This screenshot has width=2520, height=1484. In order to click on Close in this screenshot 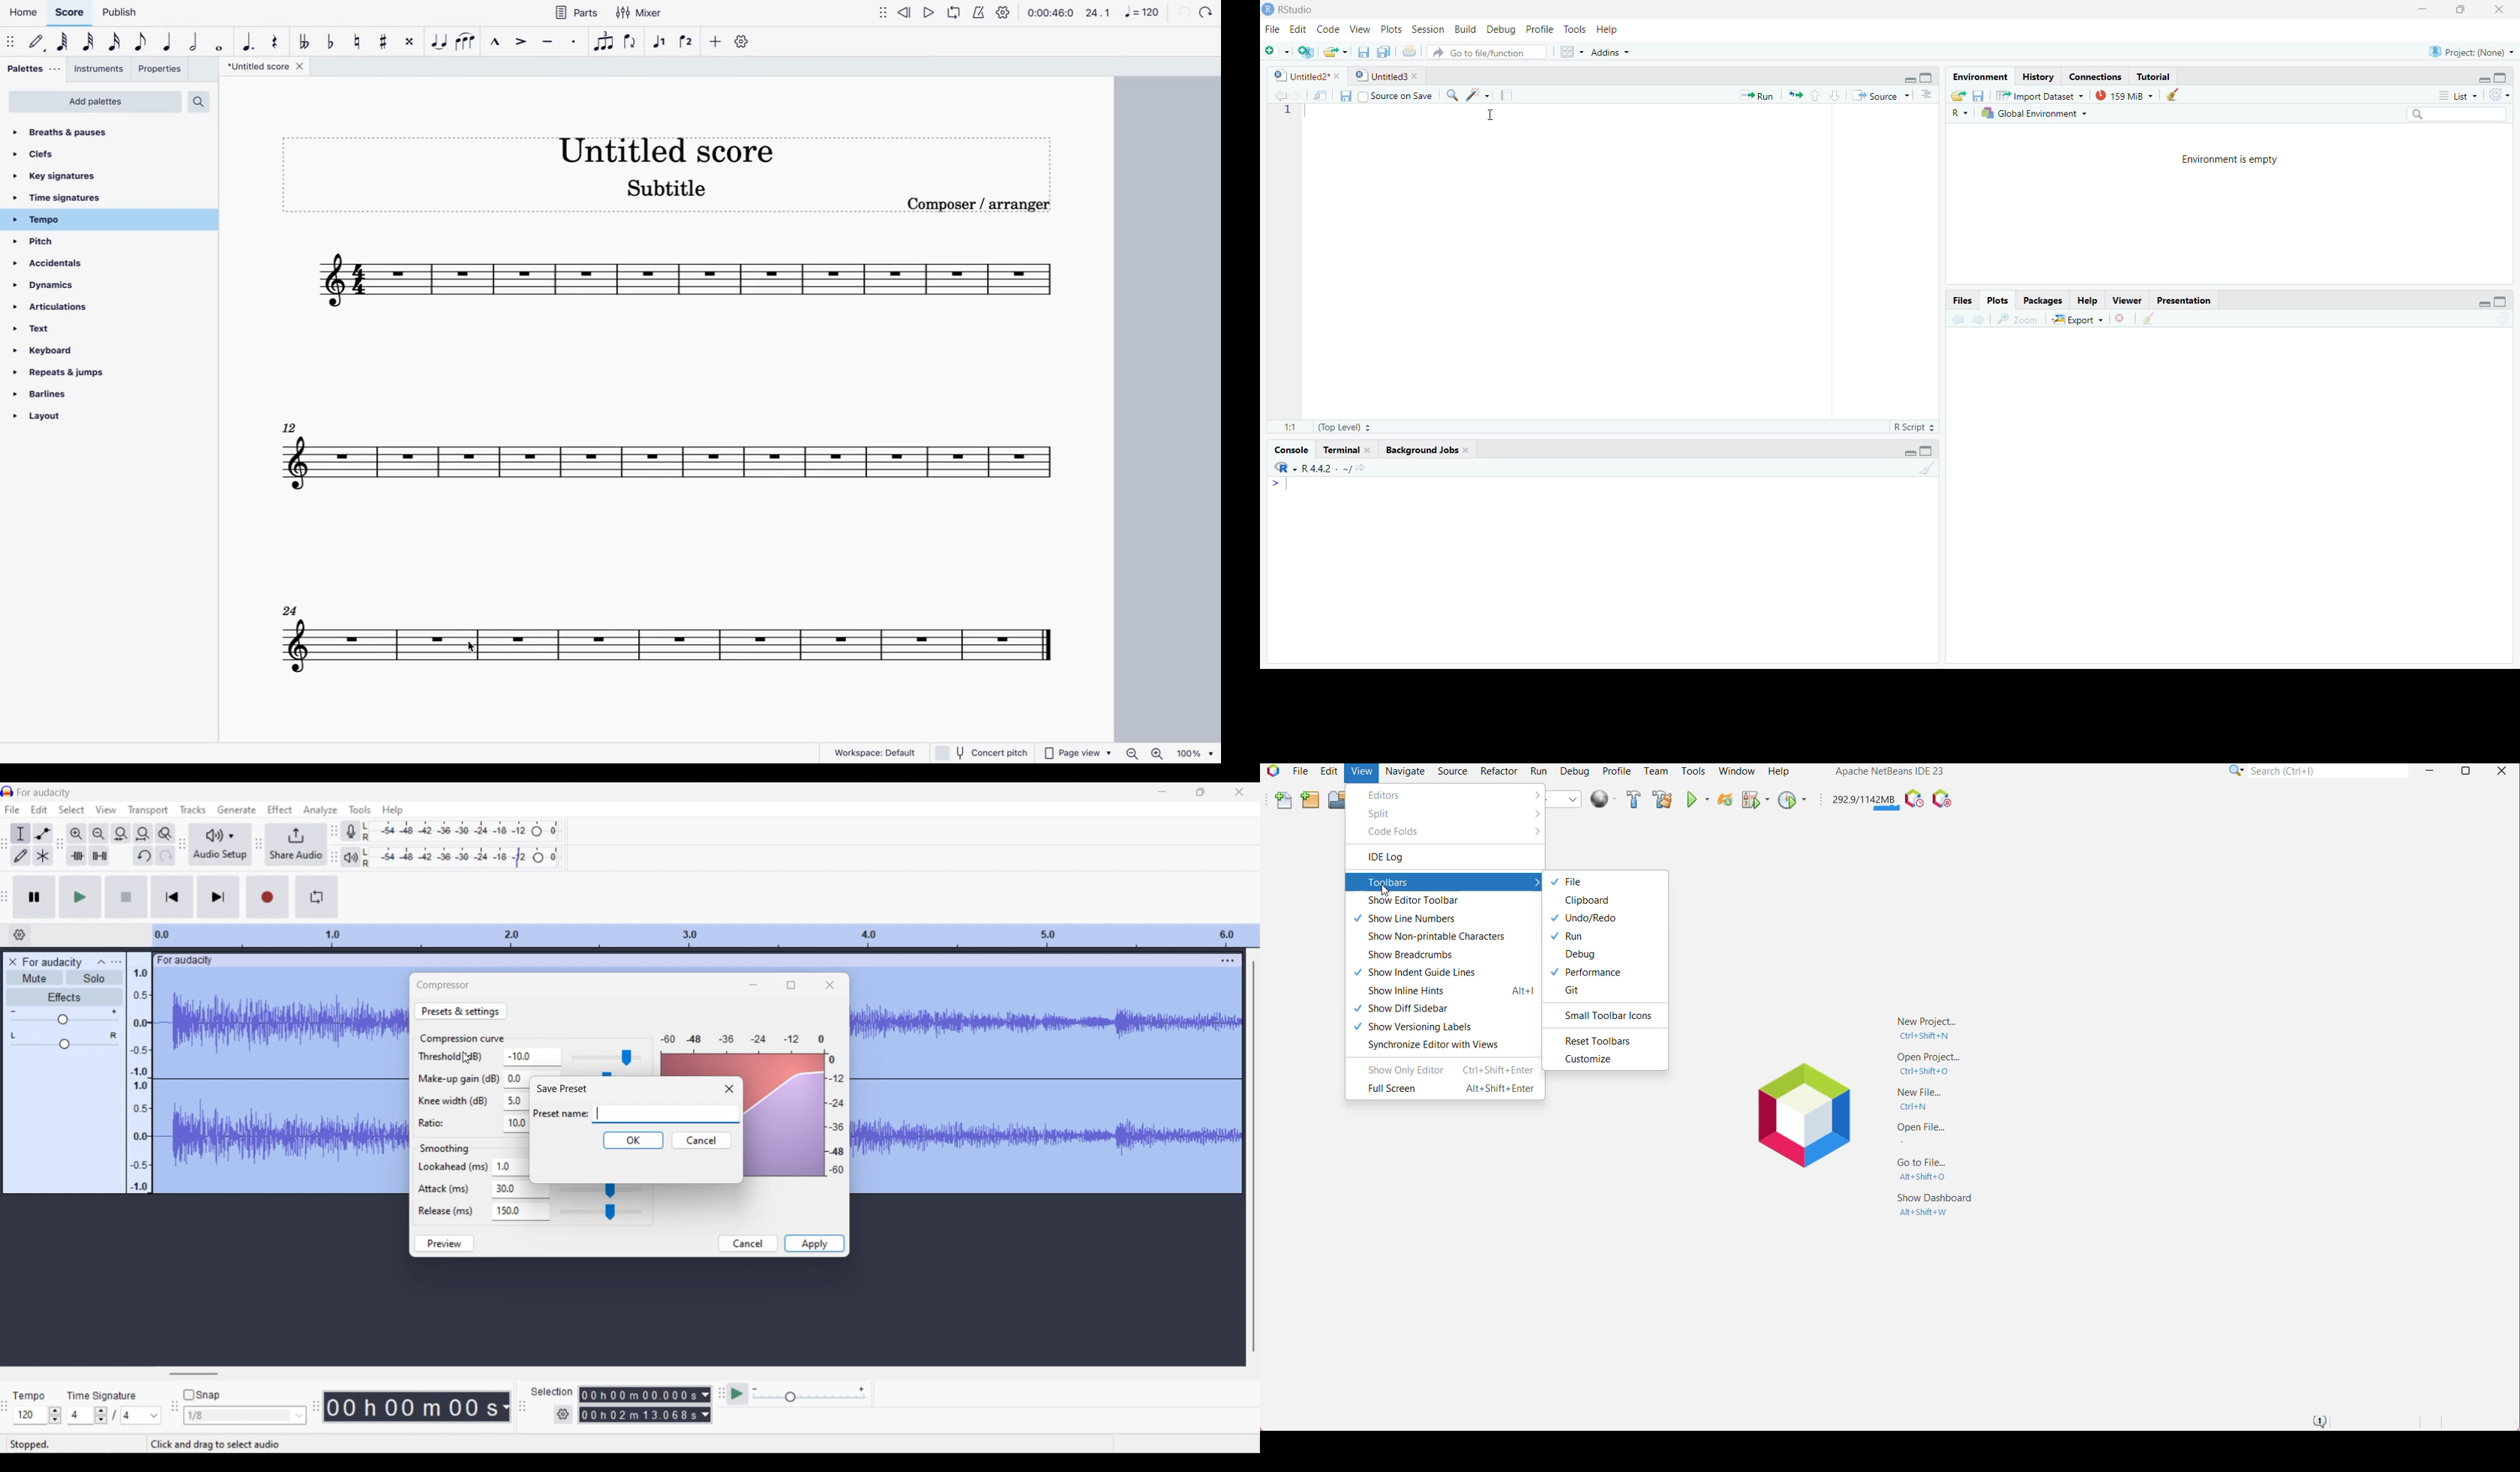, I will do `click(730, 1089)`.